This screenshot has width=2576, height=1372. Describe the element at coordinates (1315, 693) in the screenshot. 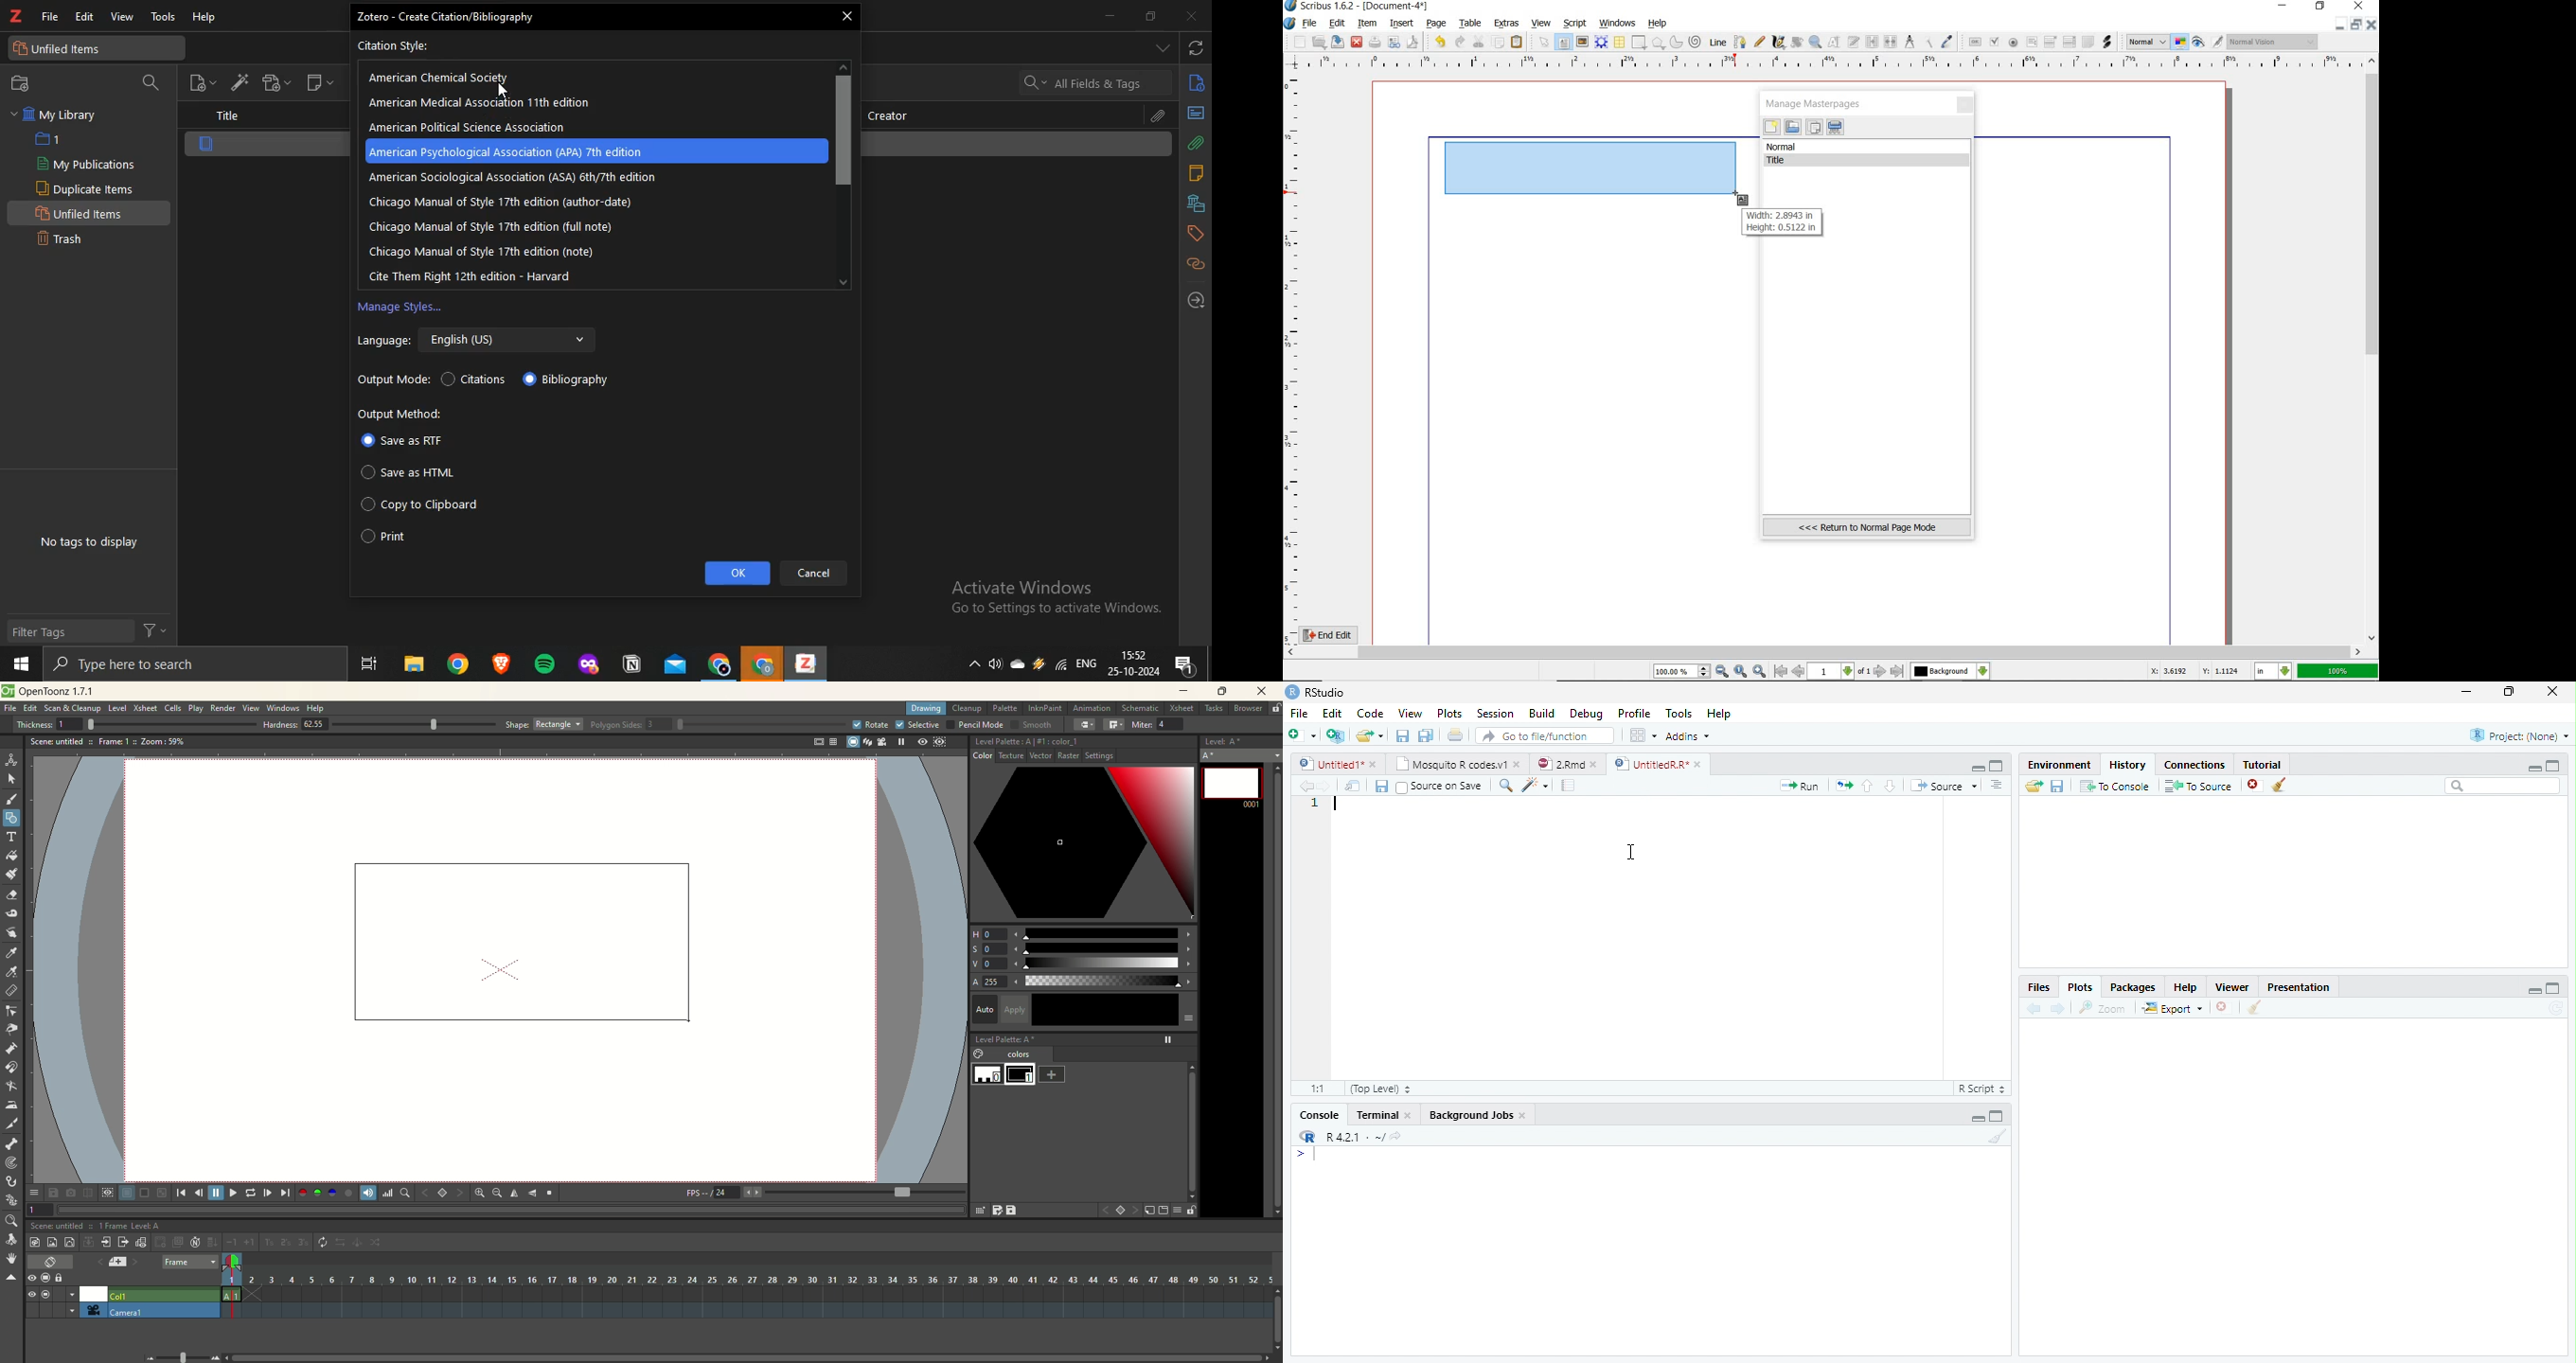

I see `' RStudio` at that location.